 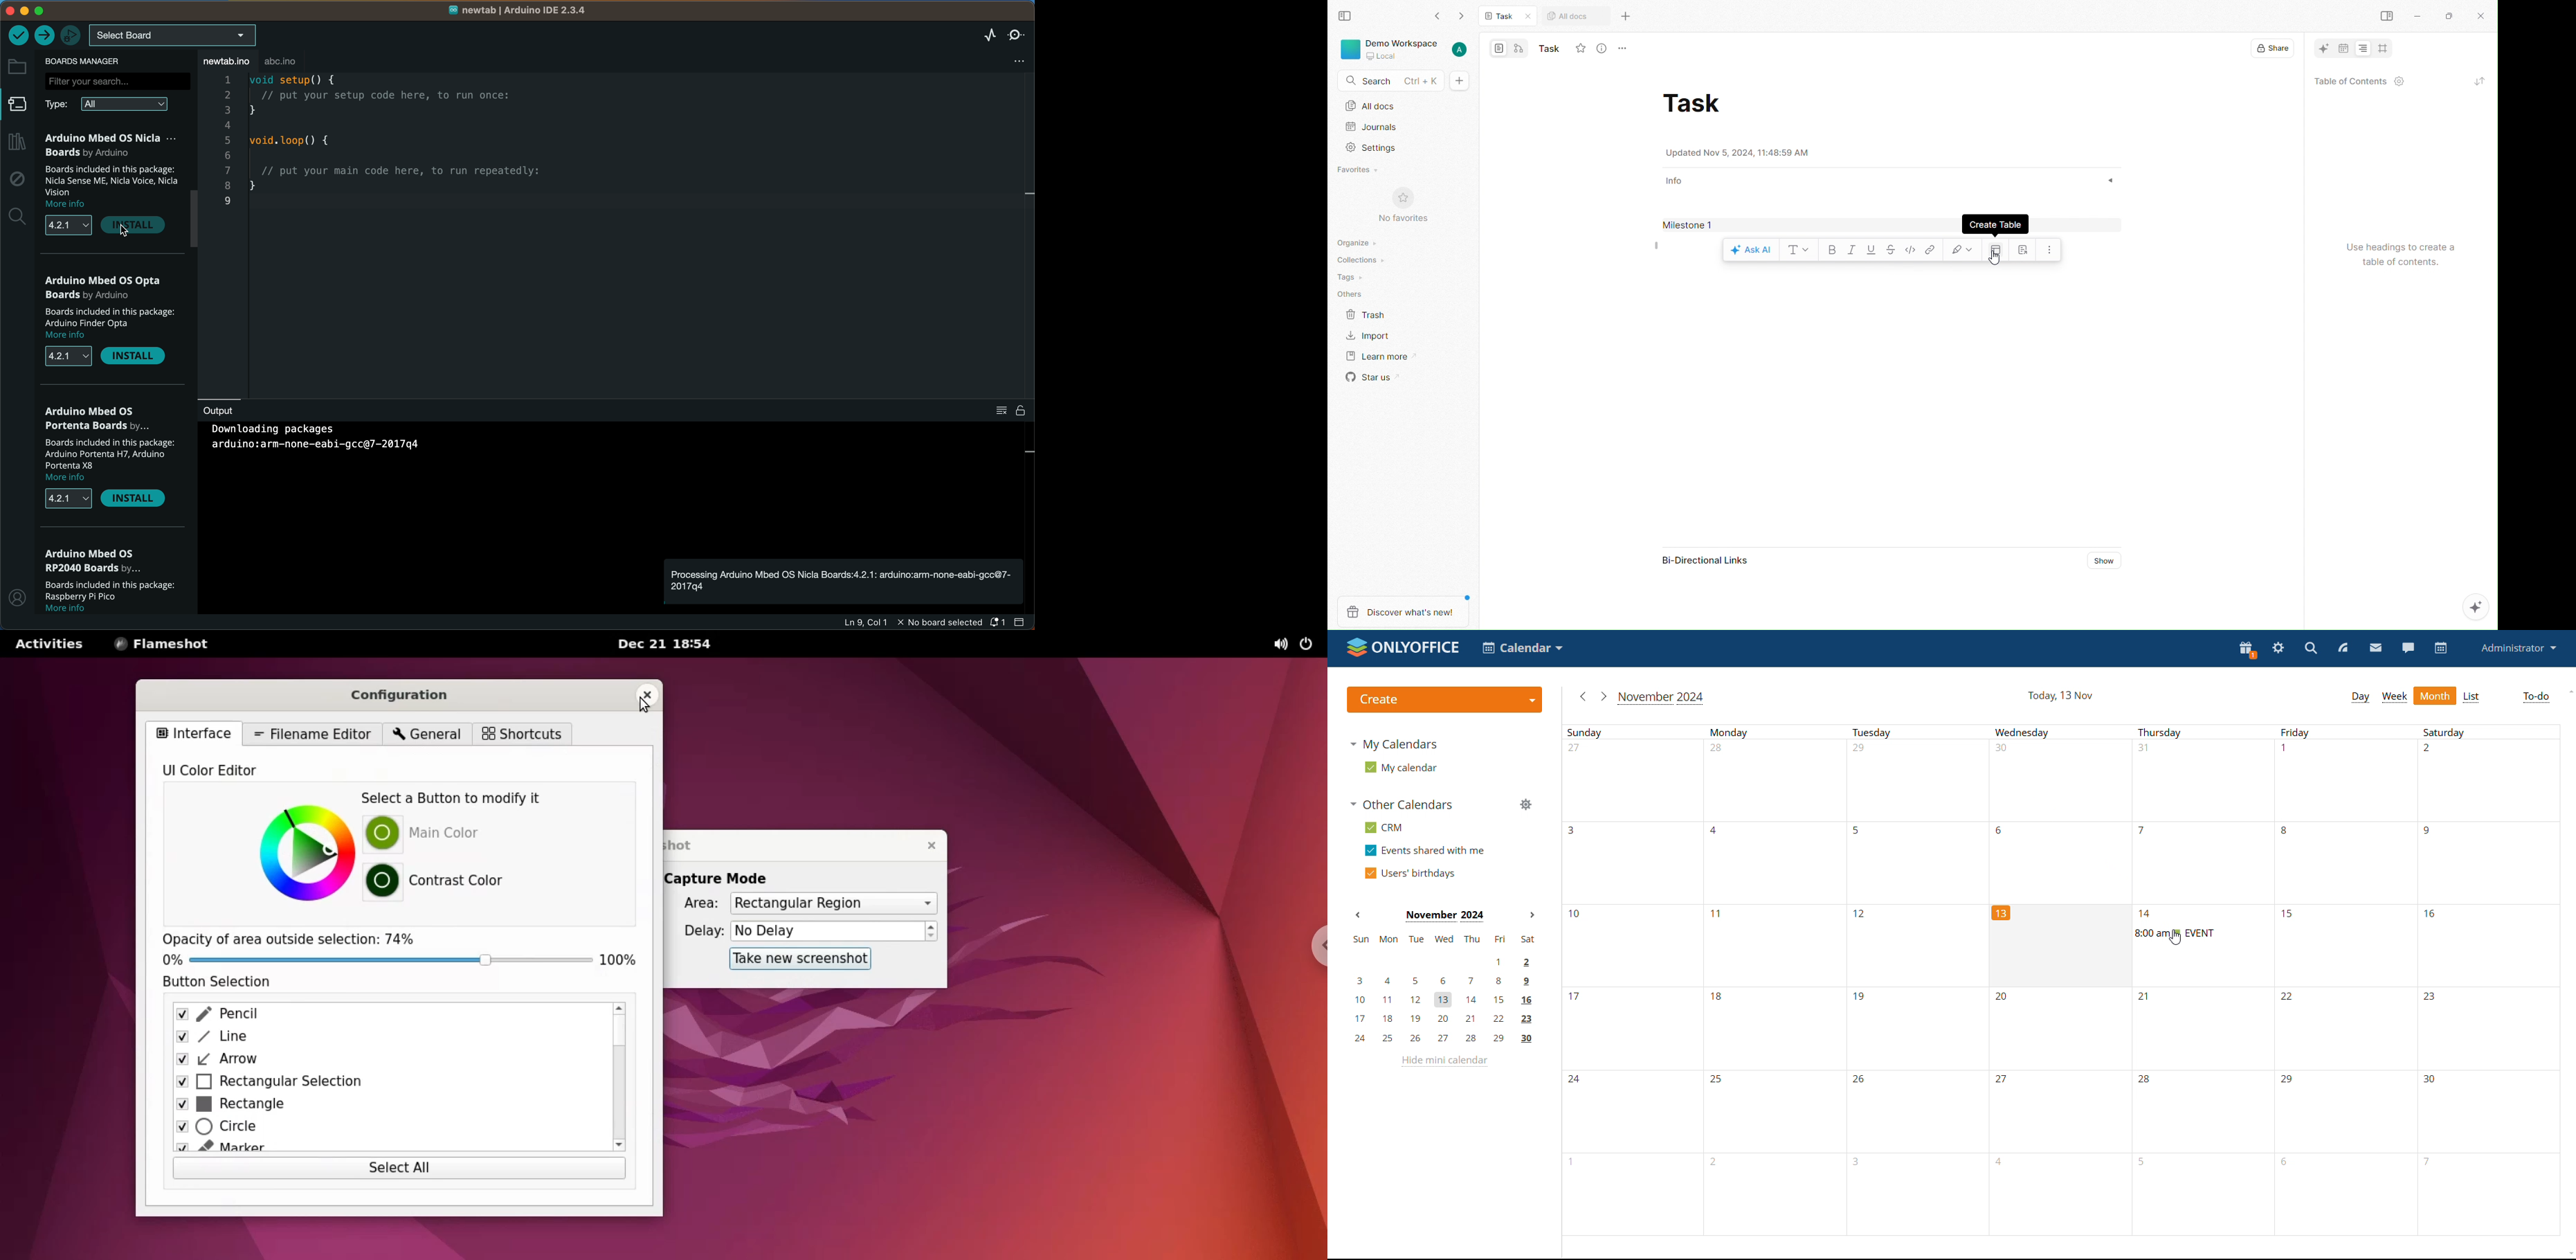 What do you see at coordinates (298, 850) in the screenshot?
I see `color picker` at bounding box center [298, 850].